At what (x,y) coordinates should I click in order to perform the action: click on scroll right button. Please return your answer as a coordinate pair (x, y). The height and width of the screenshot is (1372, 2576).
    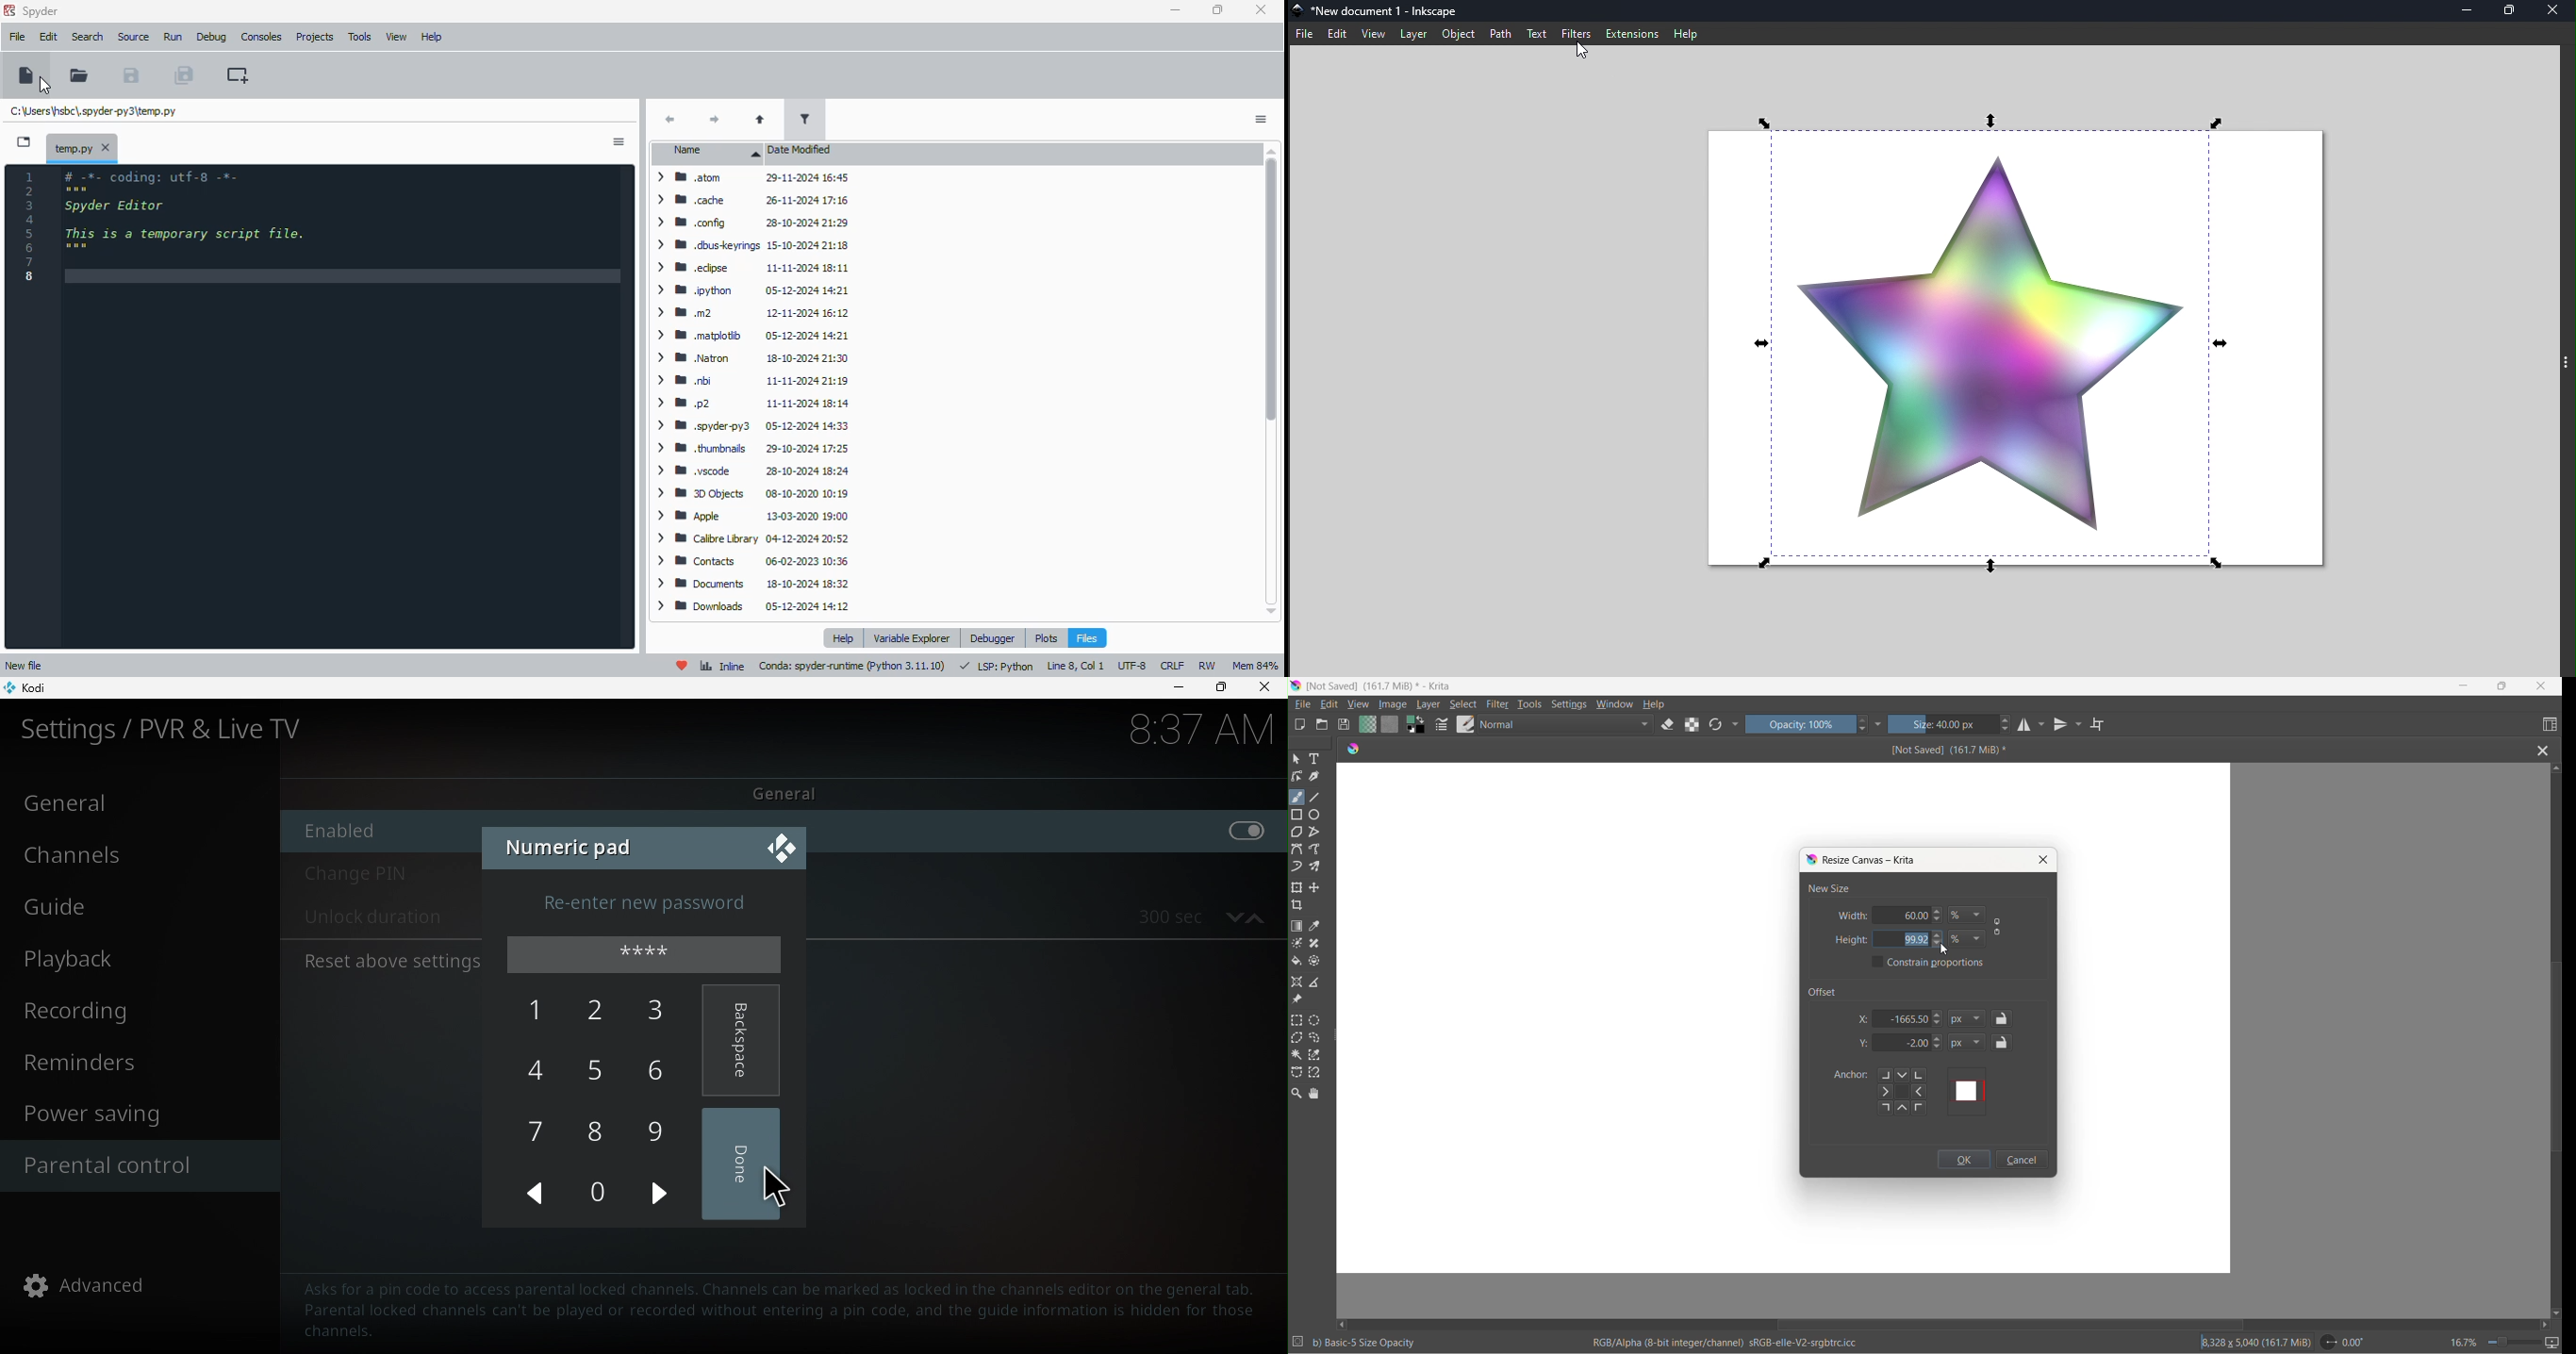
    Looking at the image, I should click on (2544, 1325).